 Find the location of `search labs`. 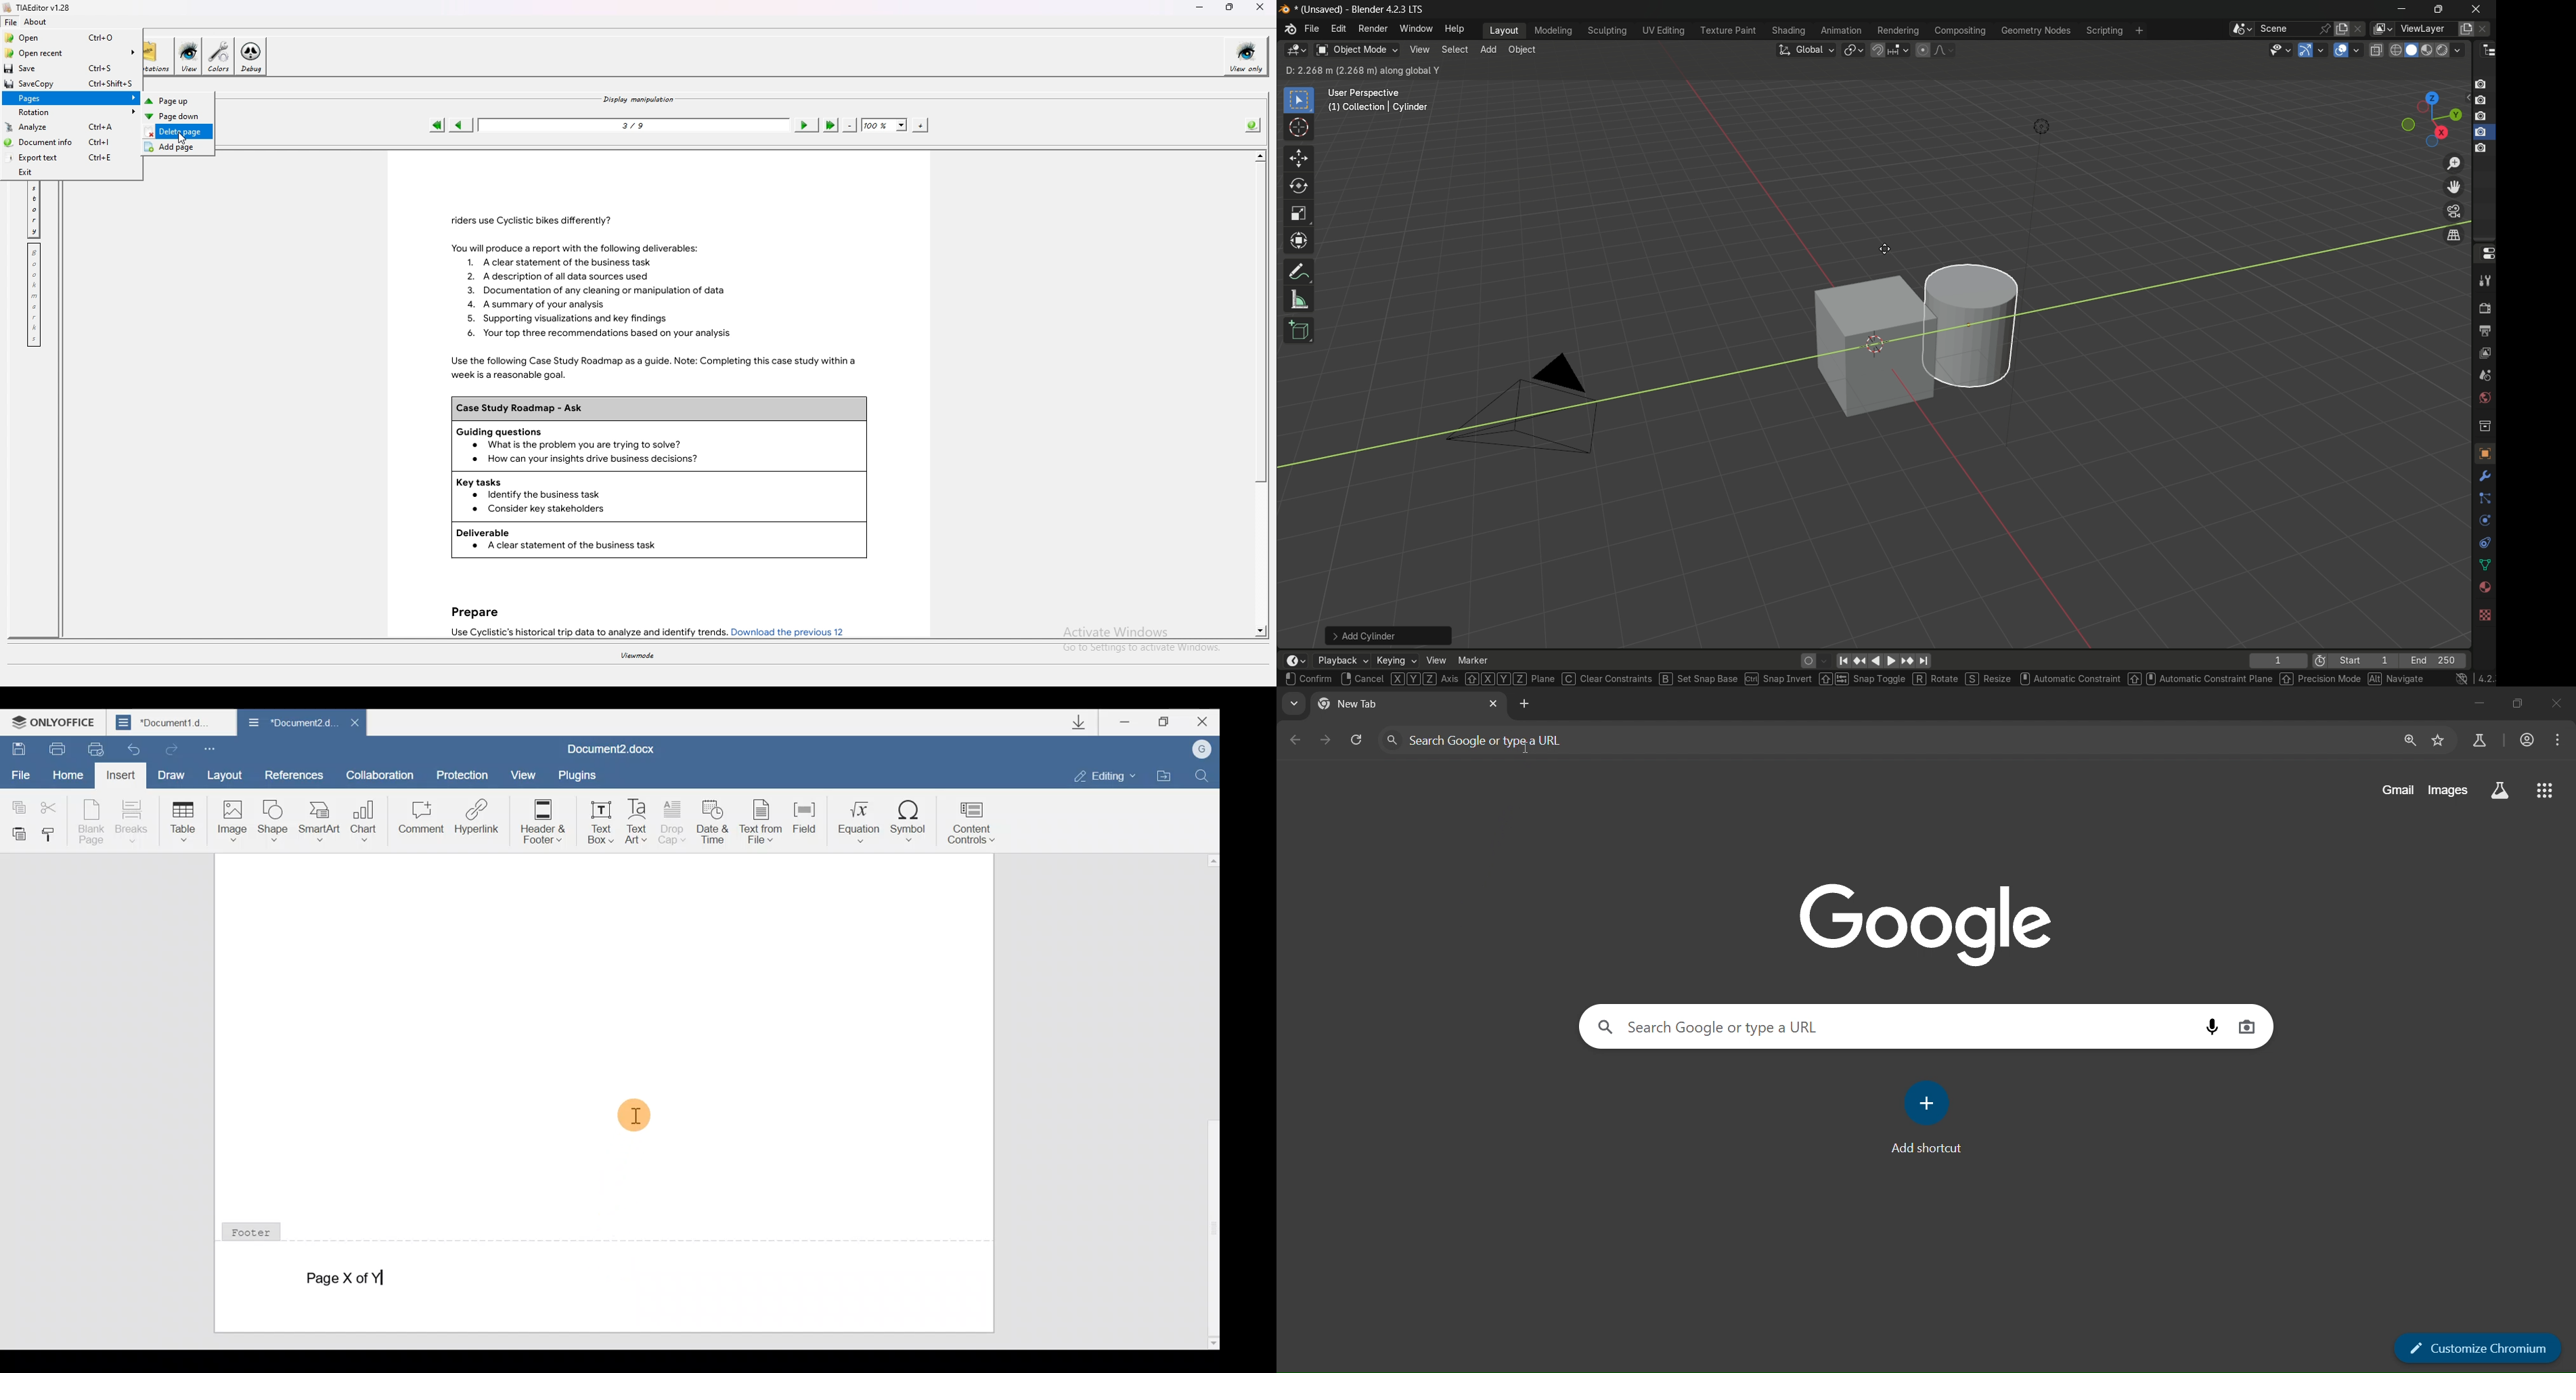

search labs is located at coordinates (2497, 790).